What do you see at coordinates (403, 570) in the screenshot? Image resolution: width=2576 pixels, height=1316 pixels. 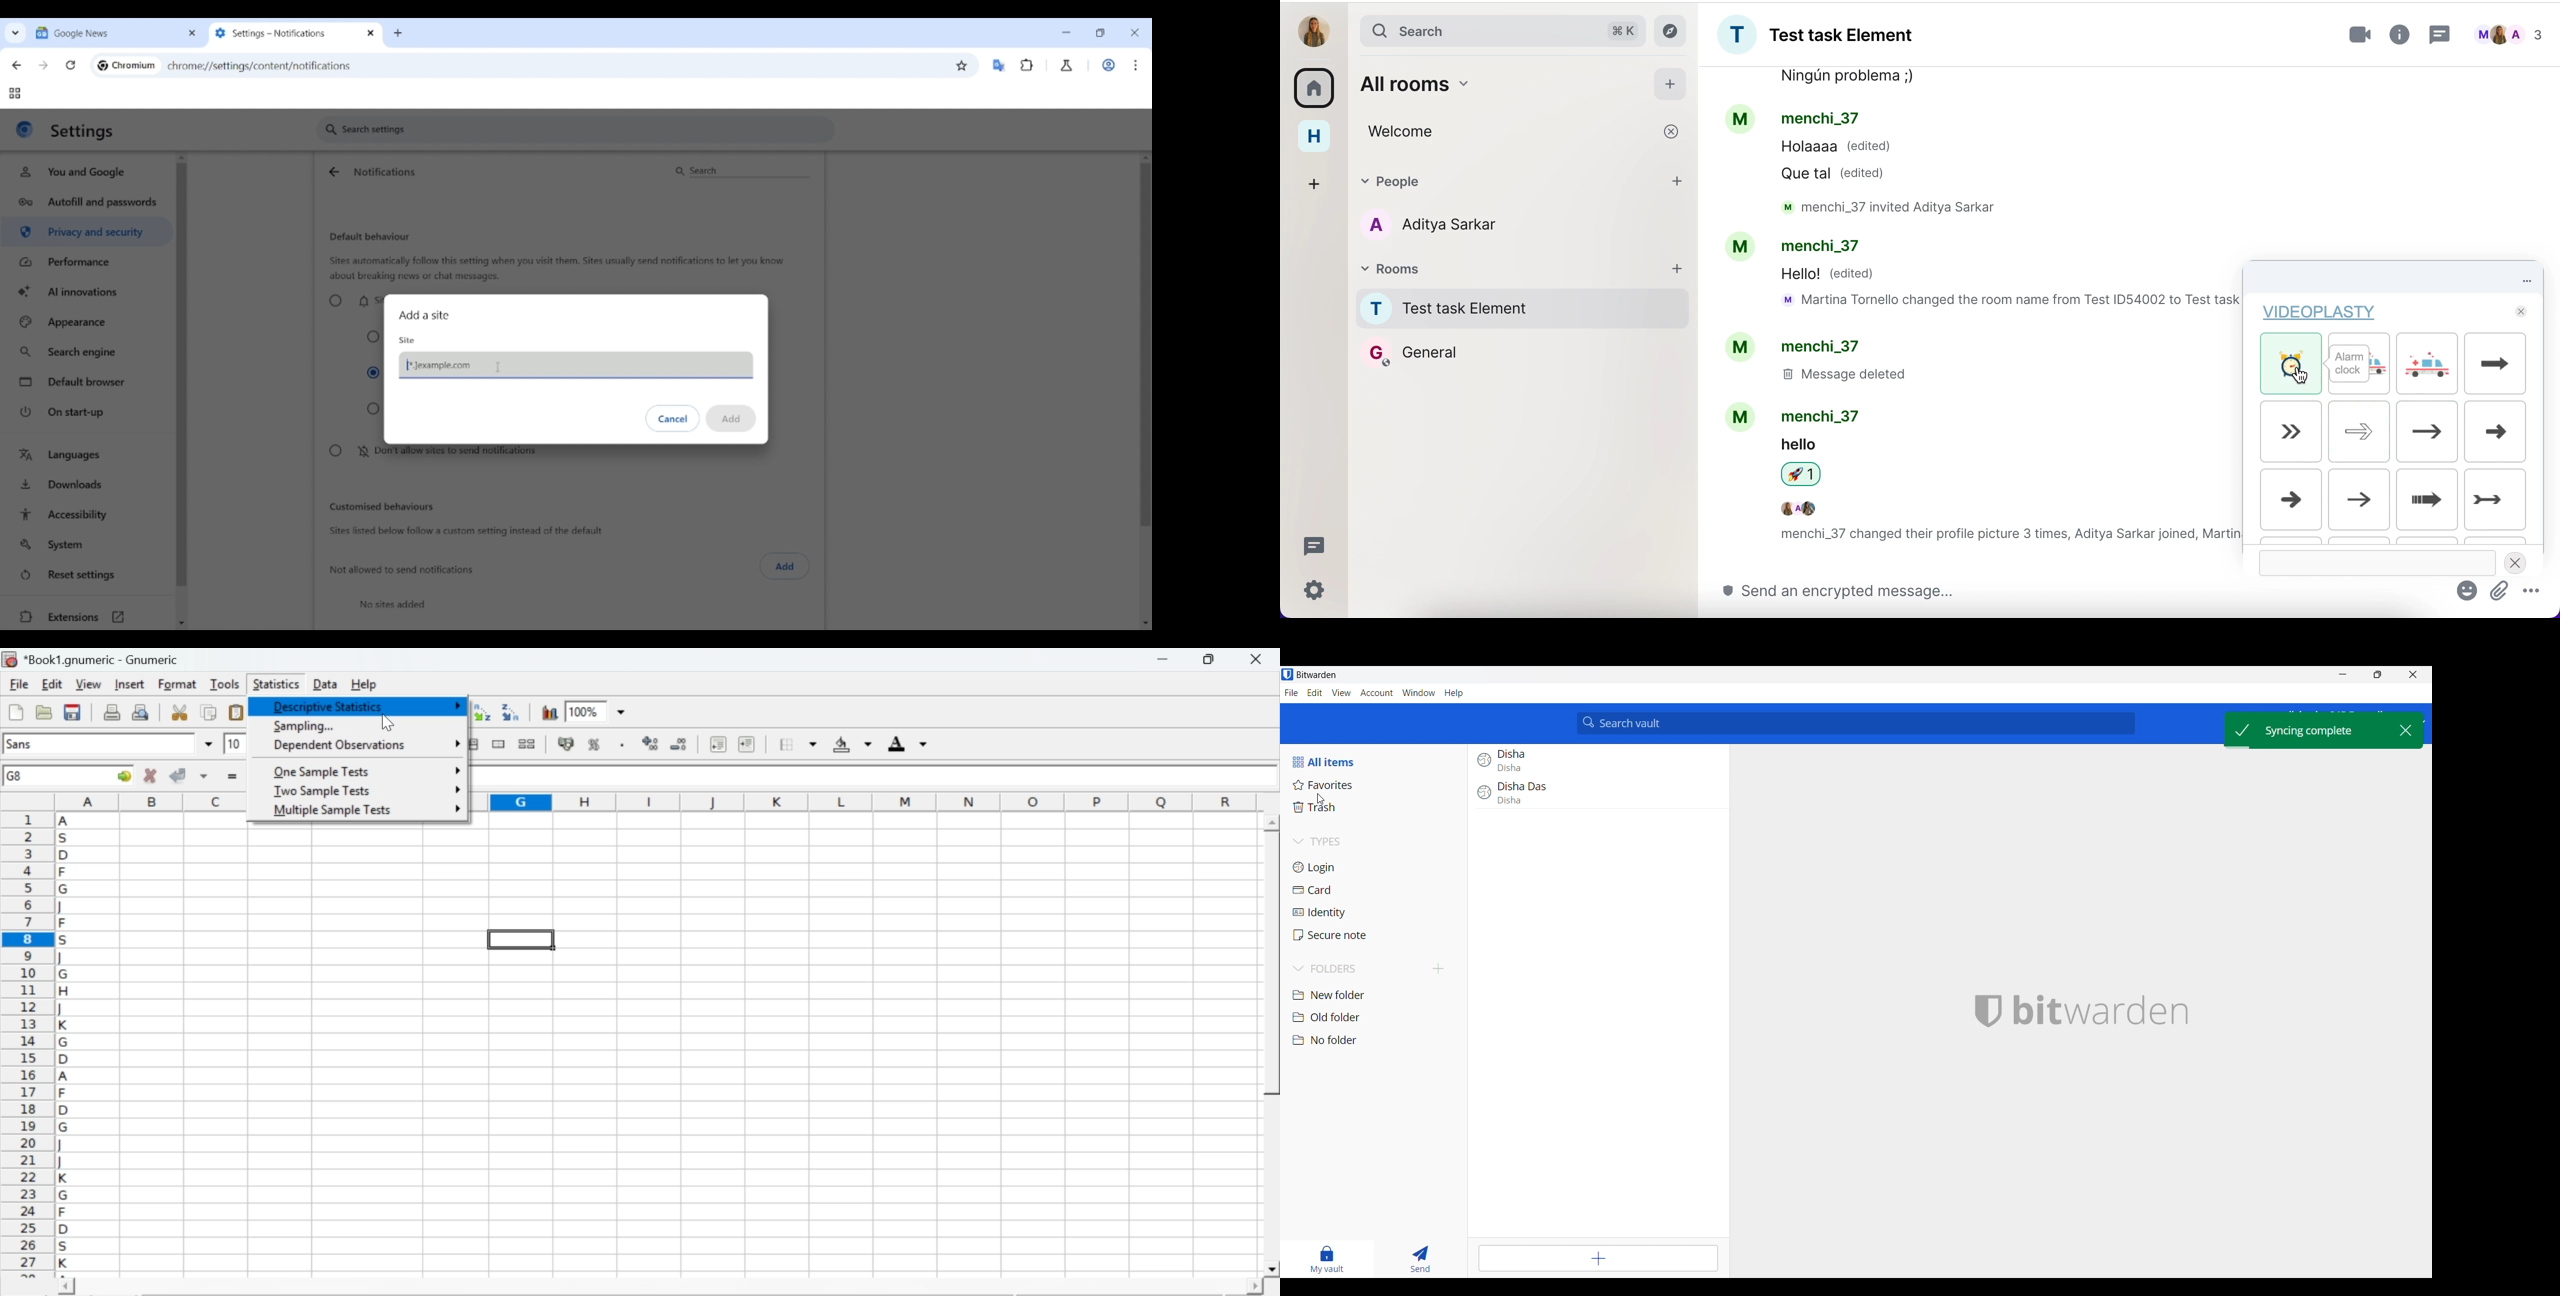 I see `Not allowed to send notifications` at bounding box center [403, 570].